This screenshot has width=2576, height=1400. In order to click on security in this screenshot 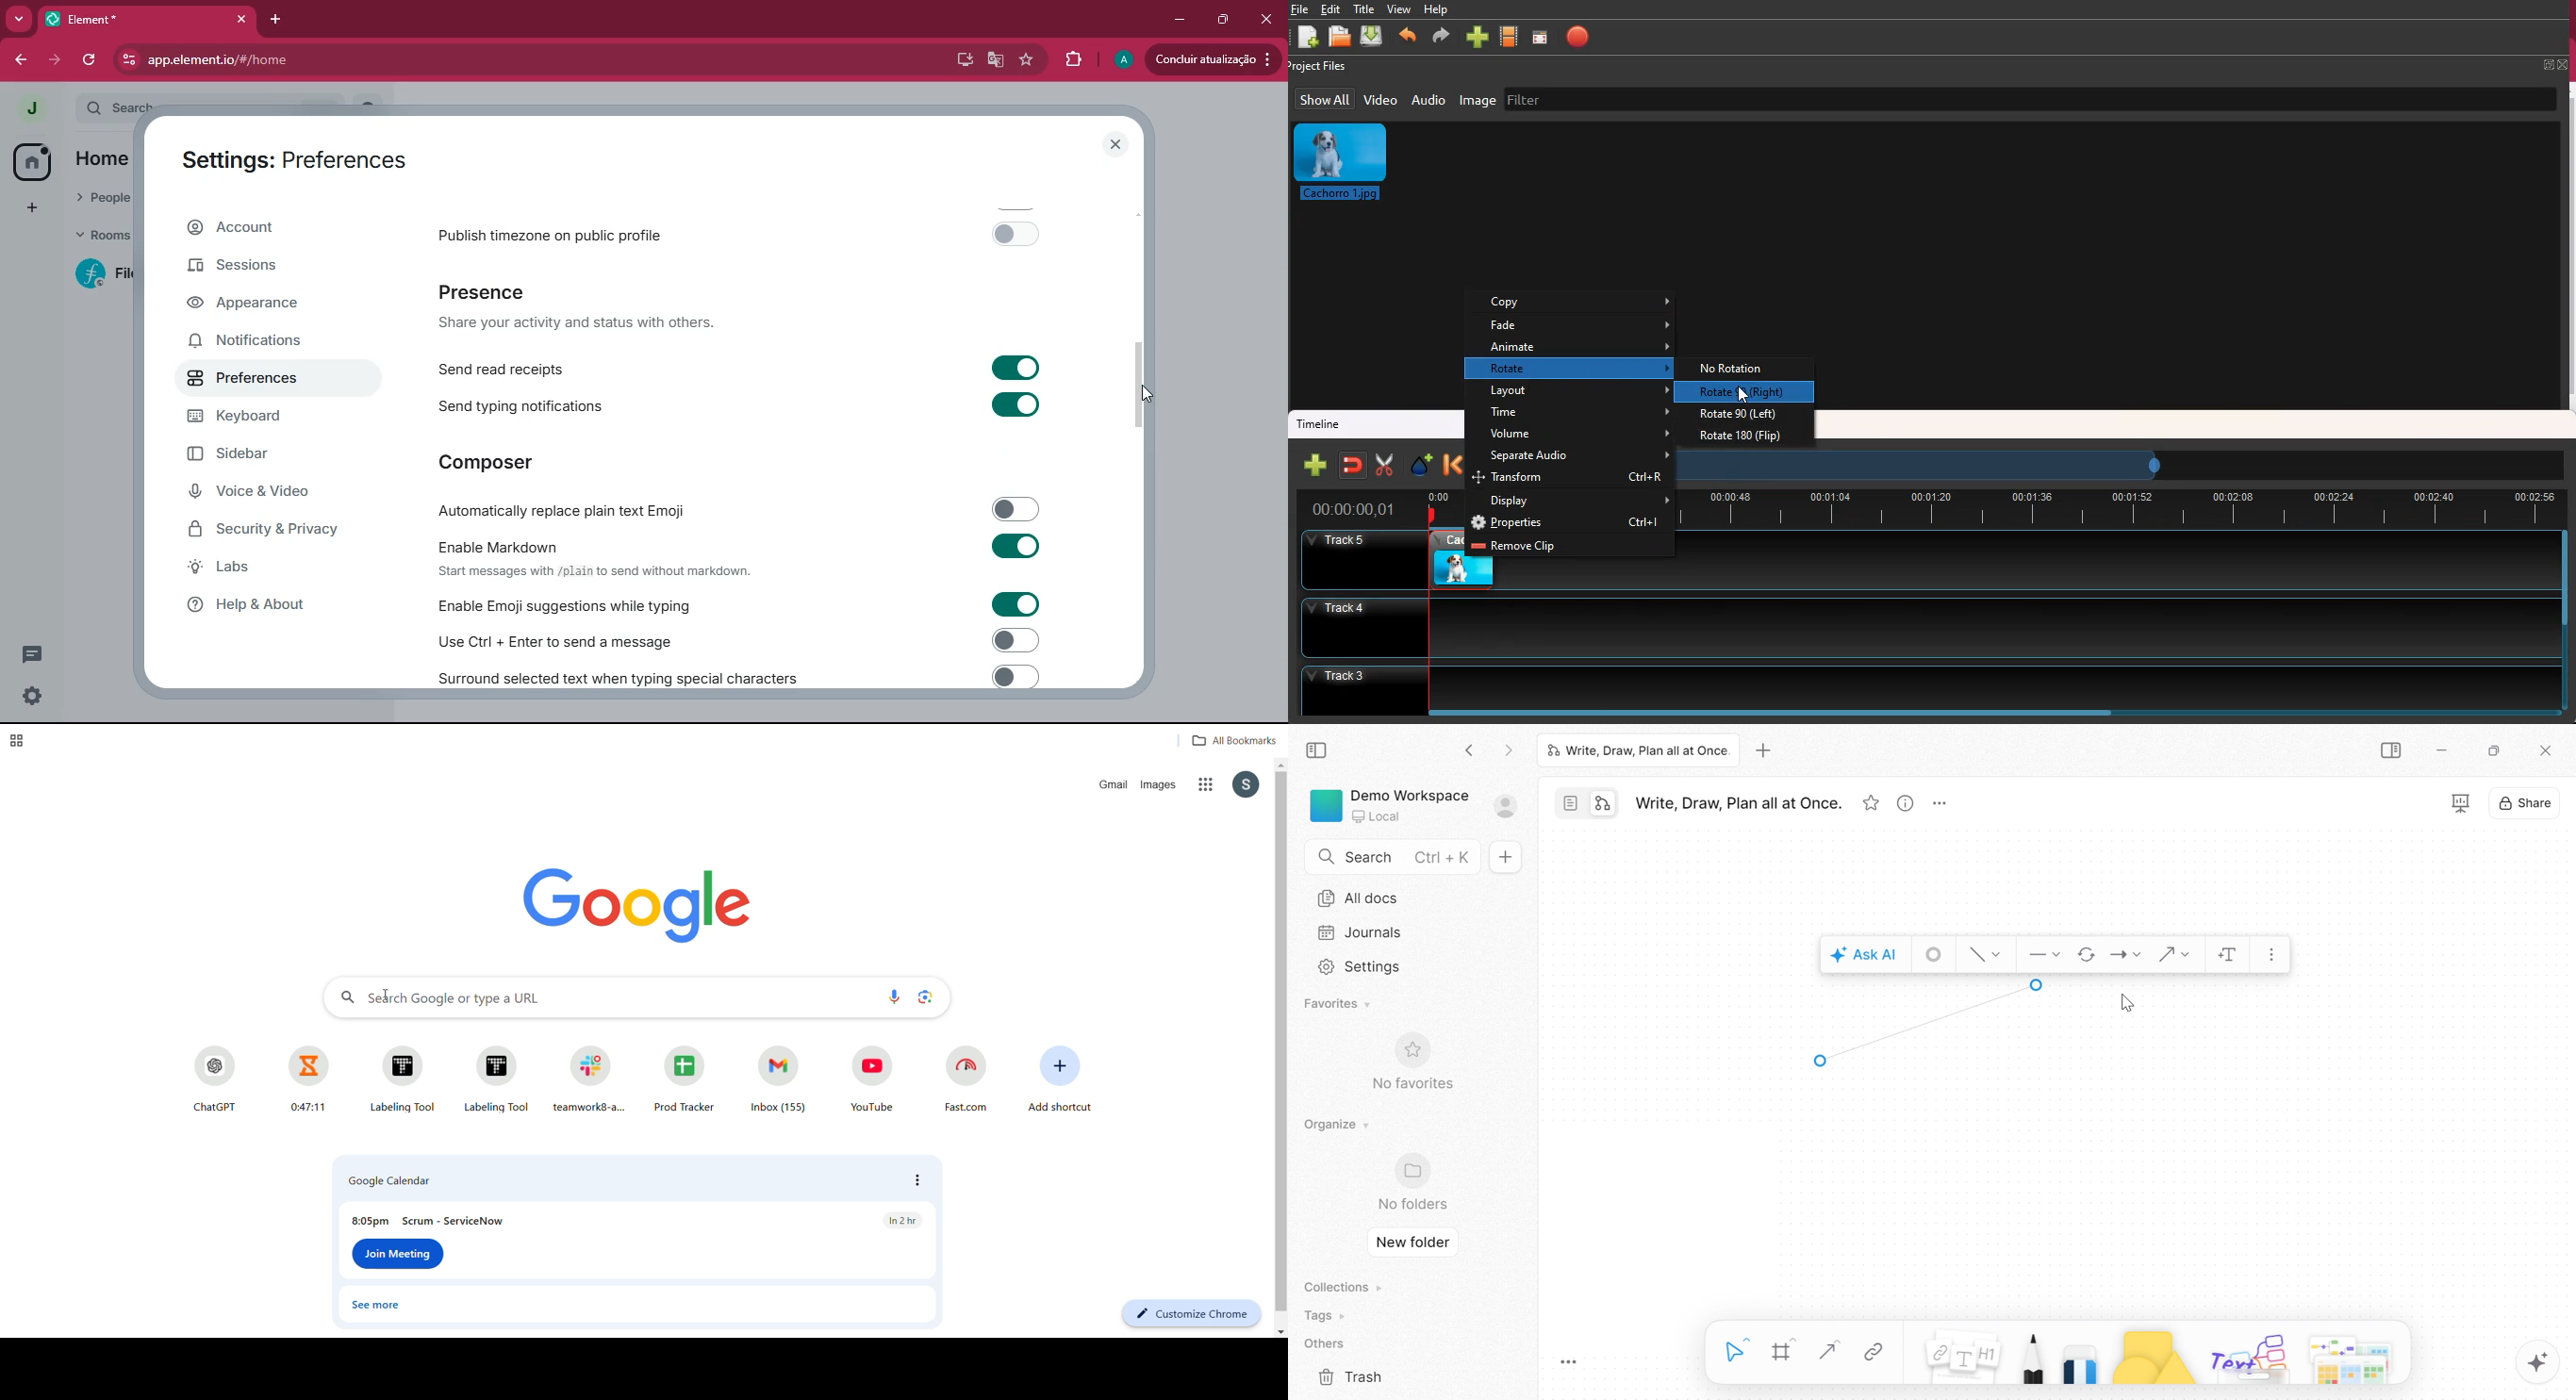, I will do `click(275, 531)`.